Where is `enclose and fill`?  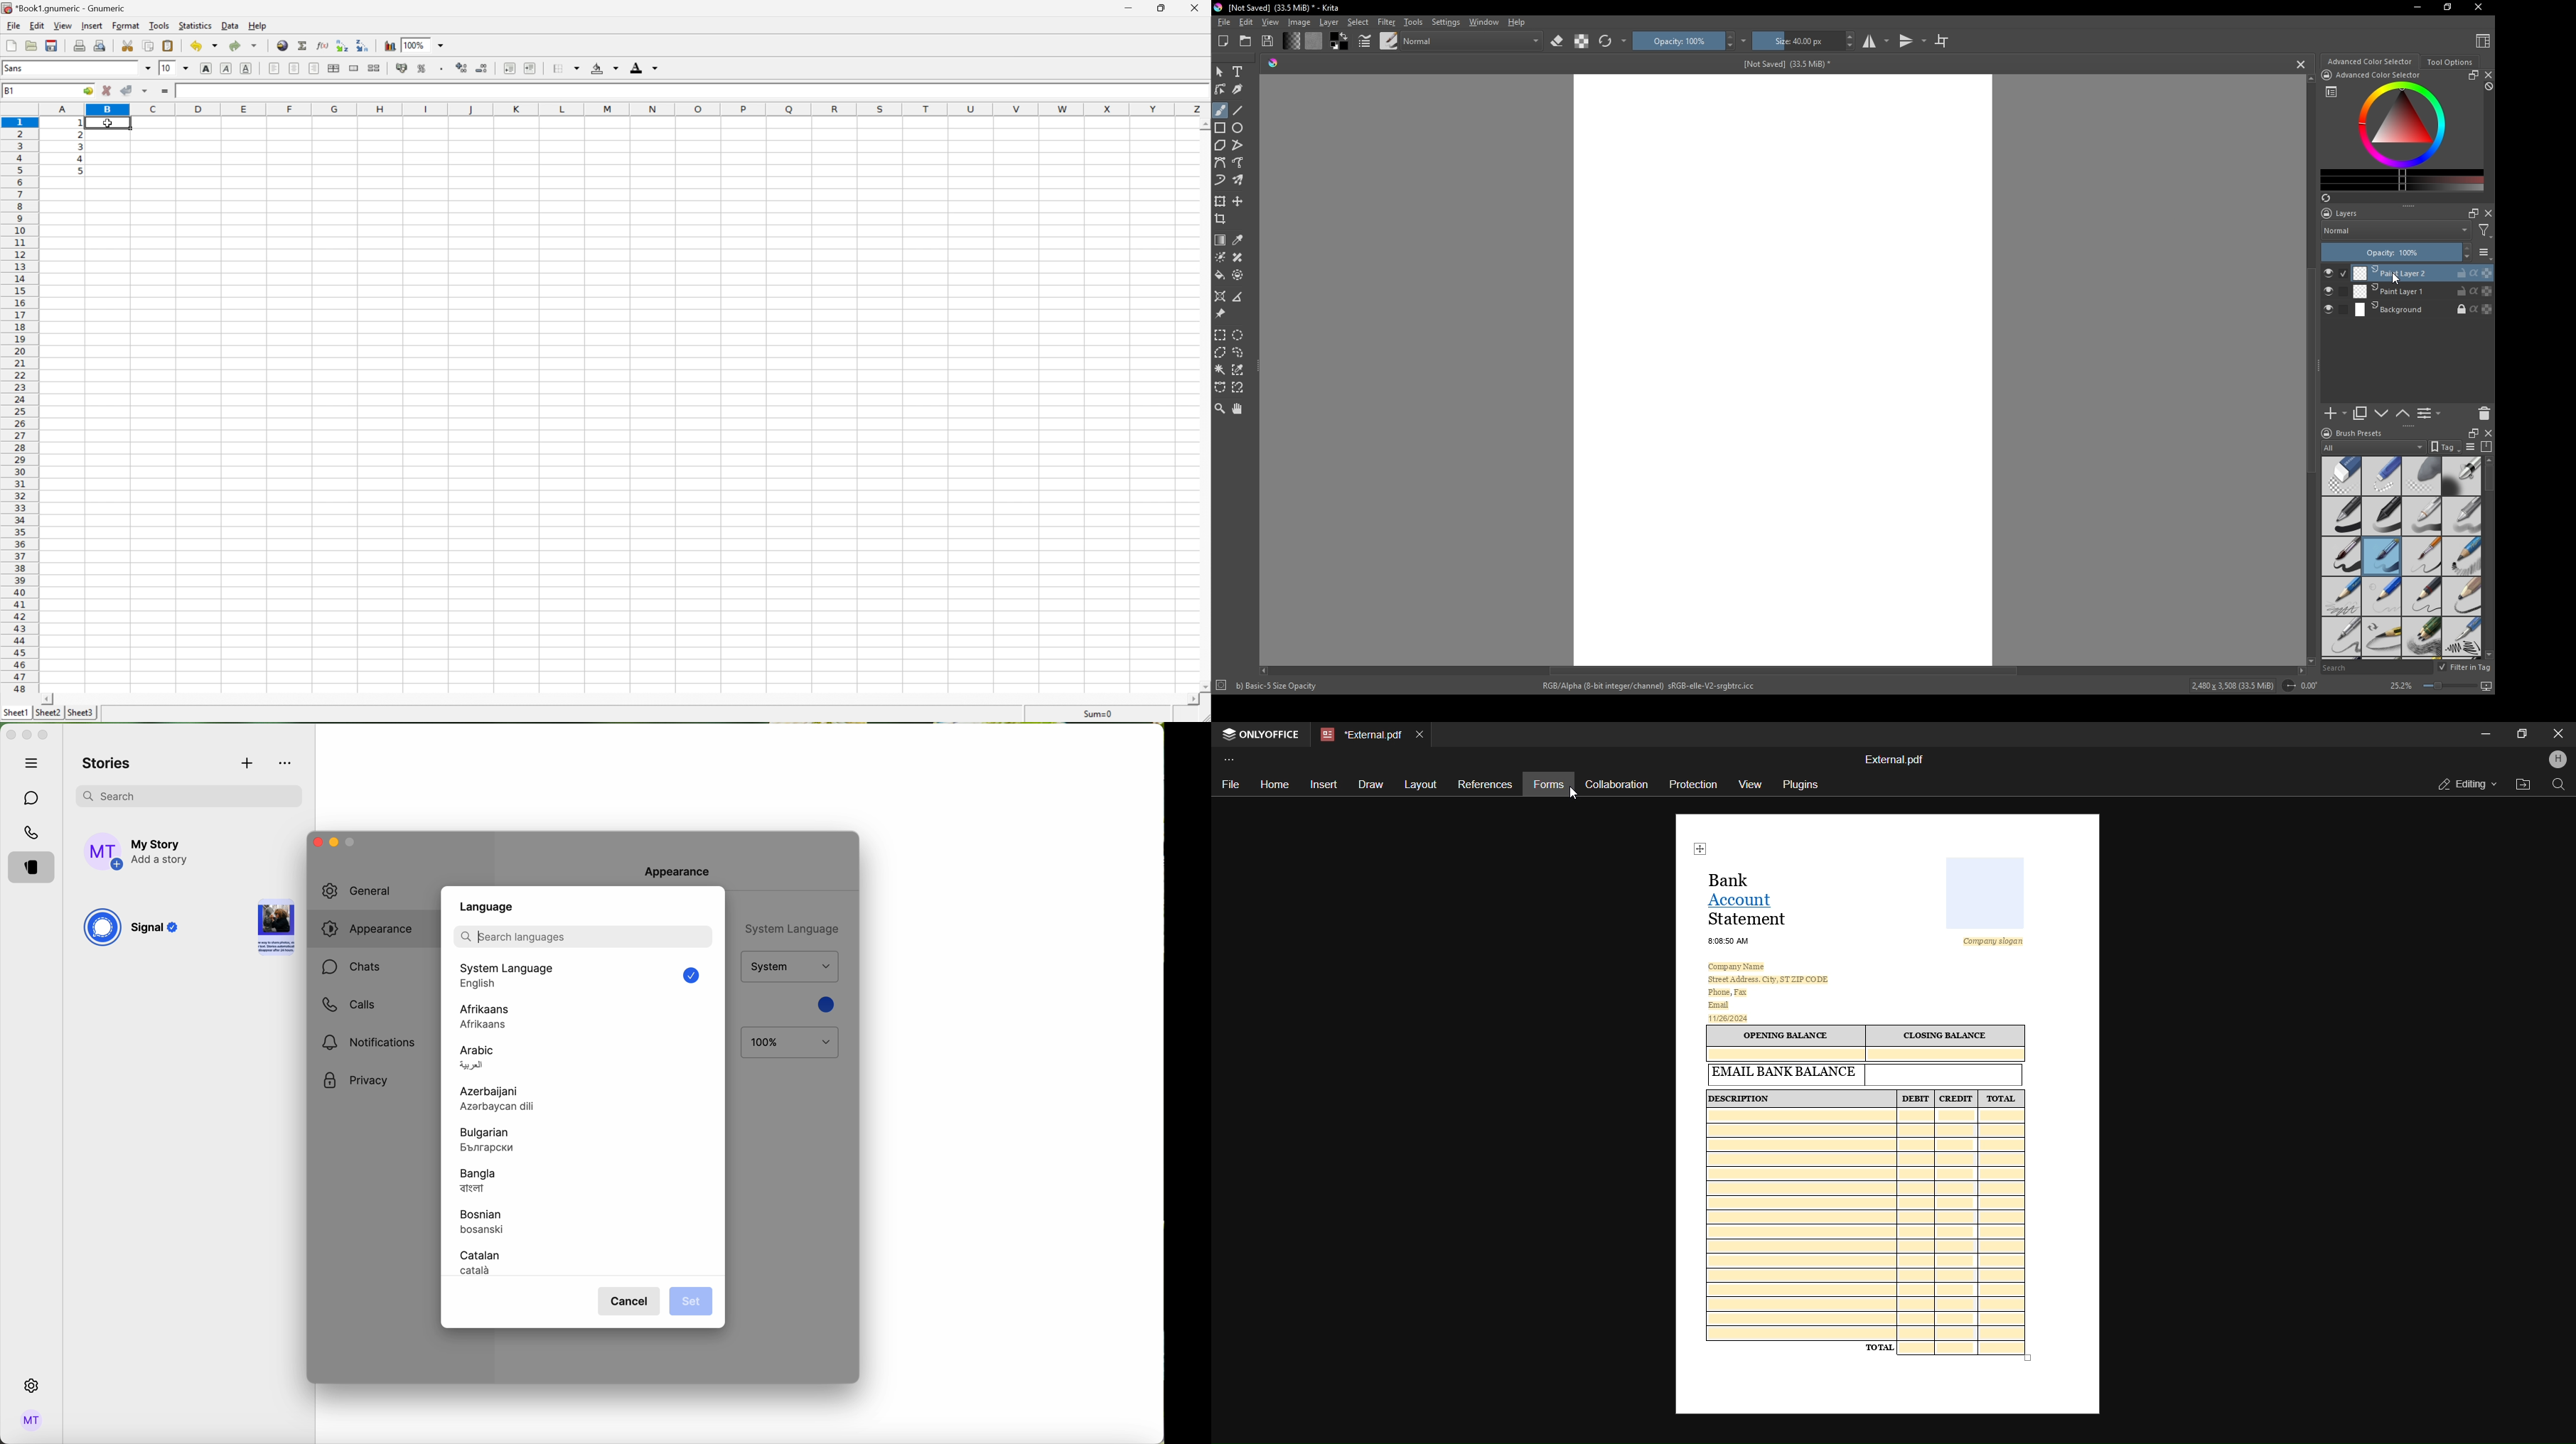 enclose and fill is located at coordinates (1239, 275).